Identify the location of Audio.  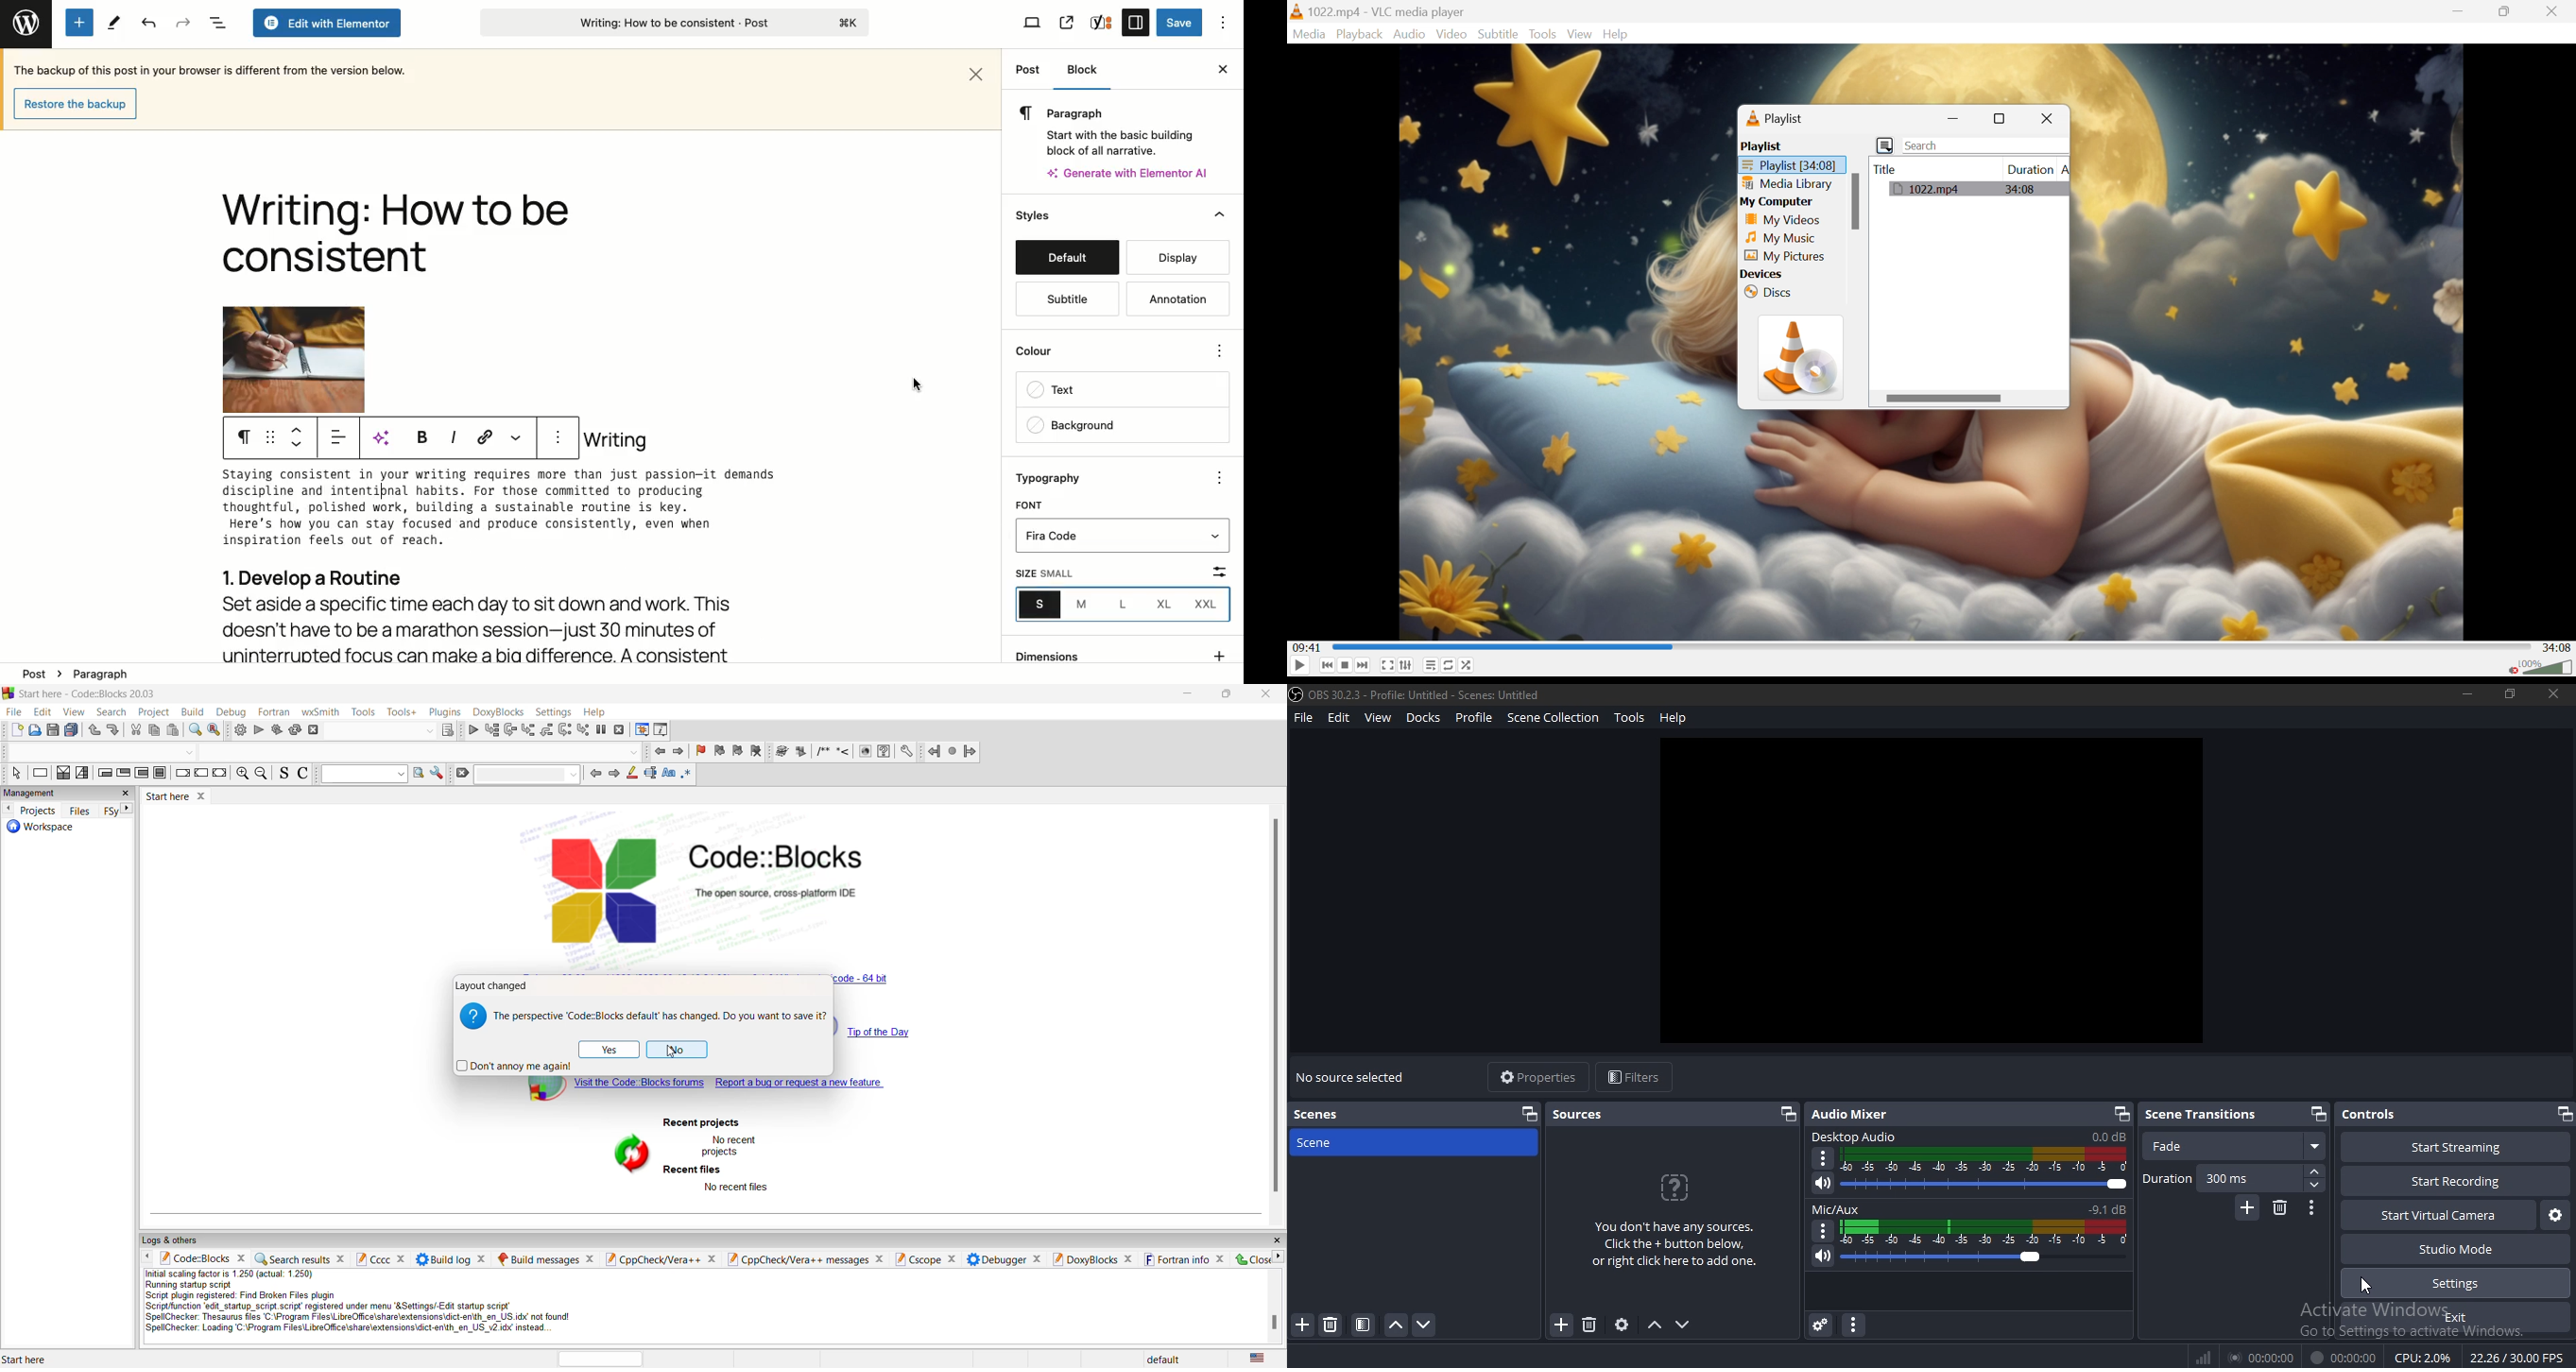
(1410, 34).